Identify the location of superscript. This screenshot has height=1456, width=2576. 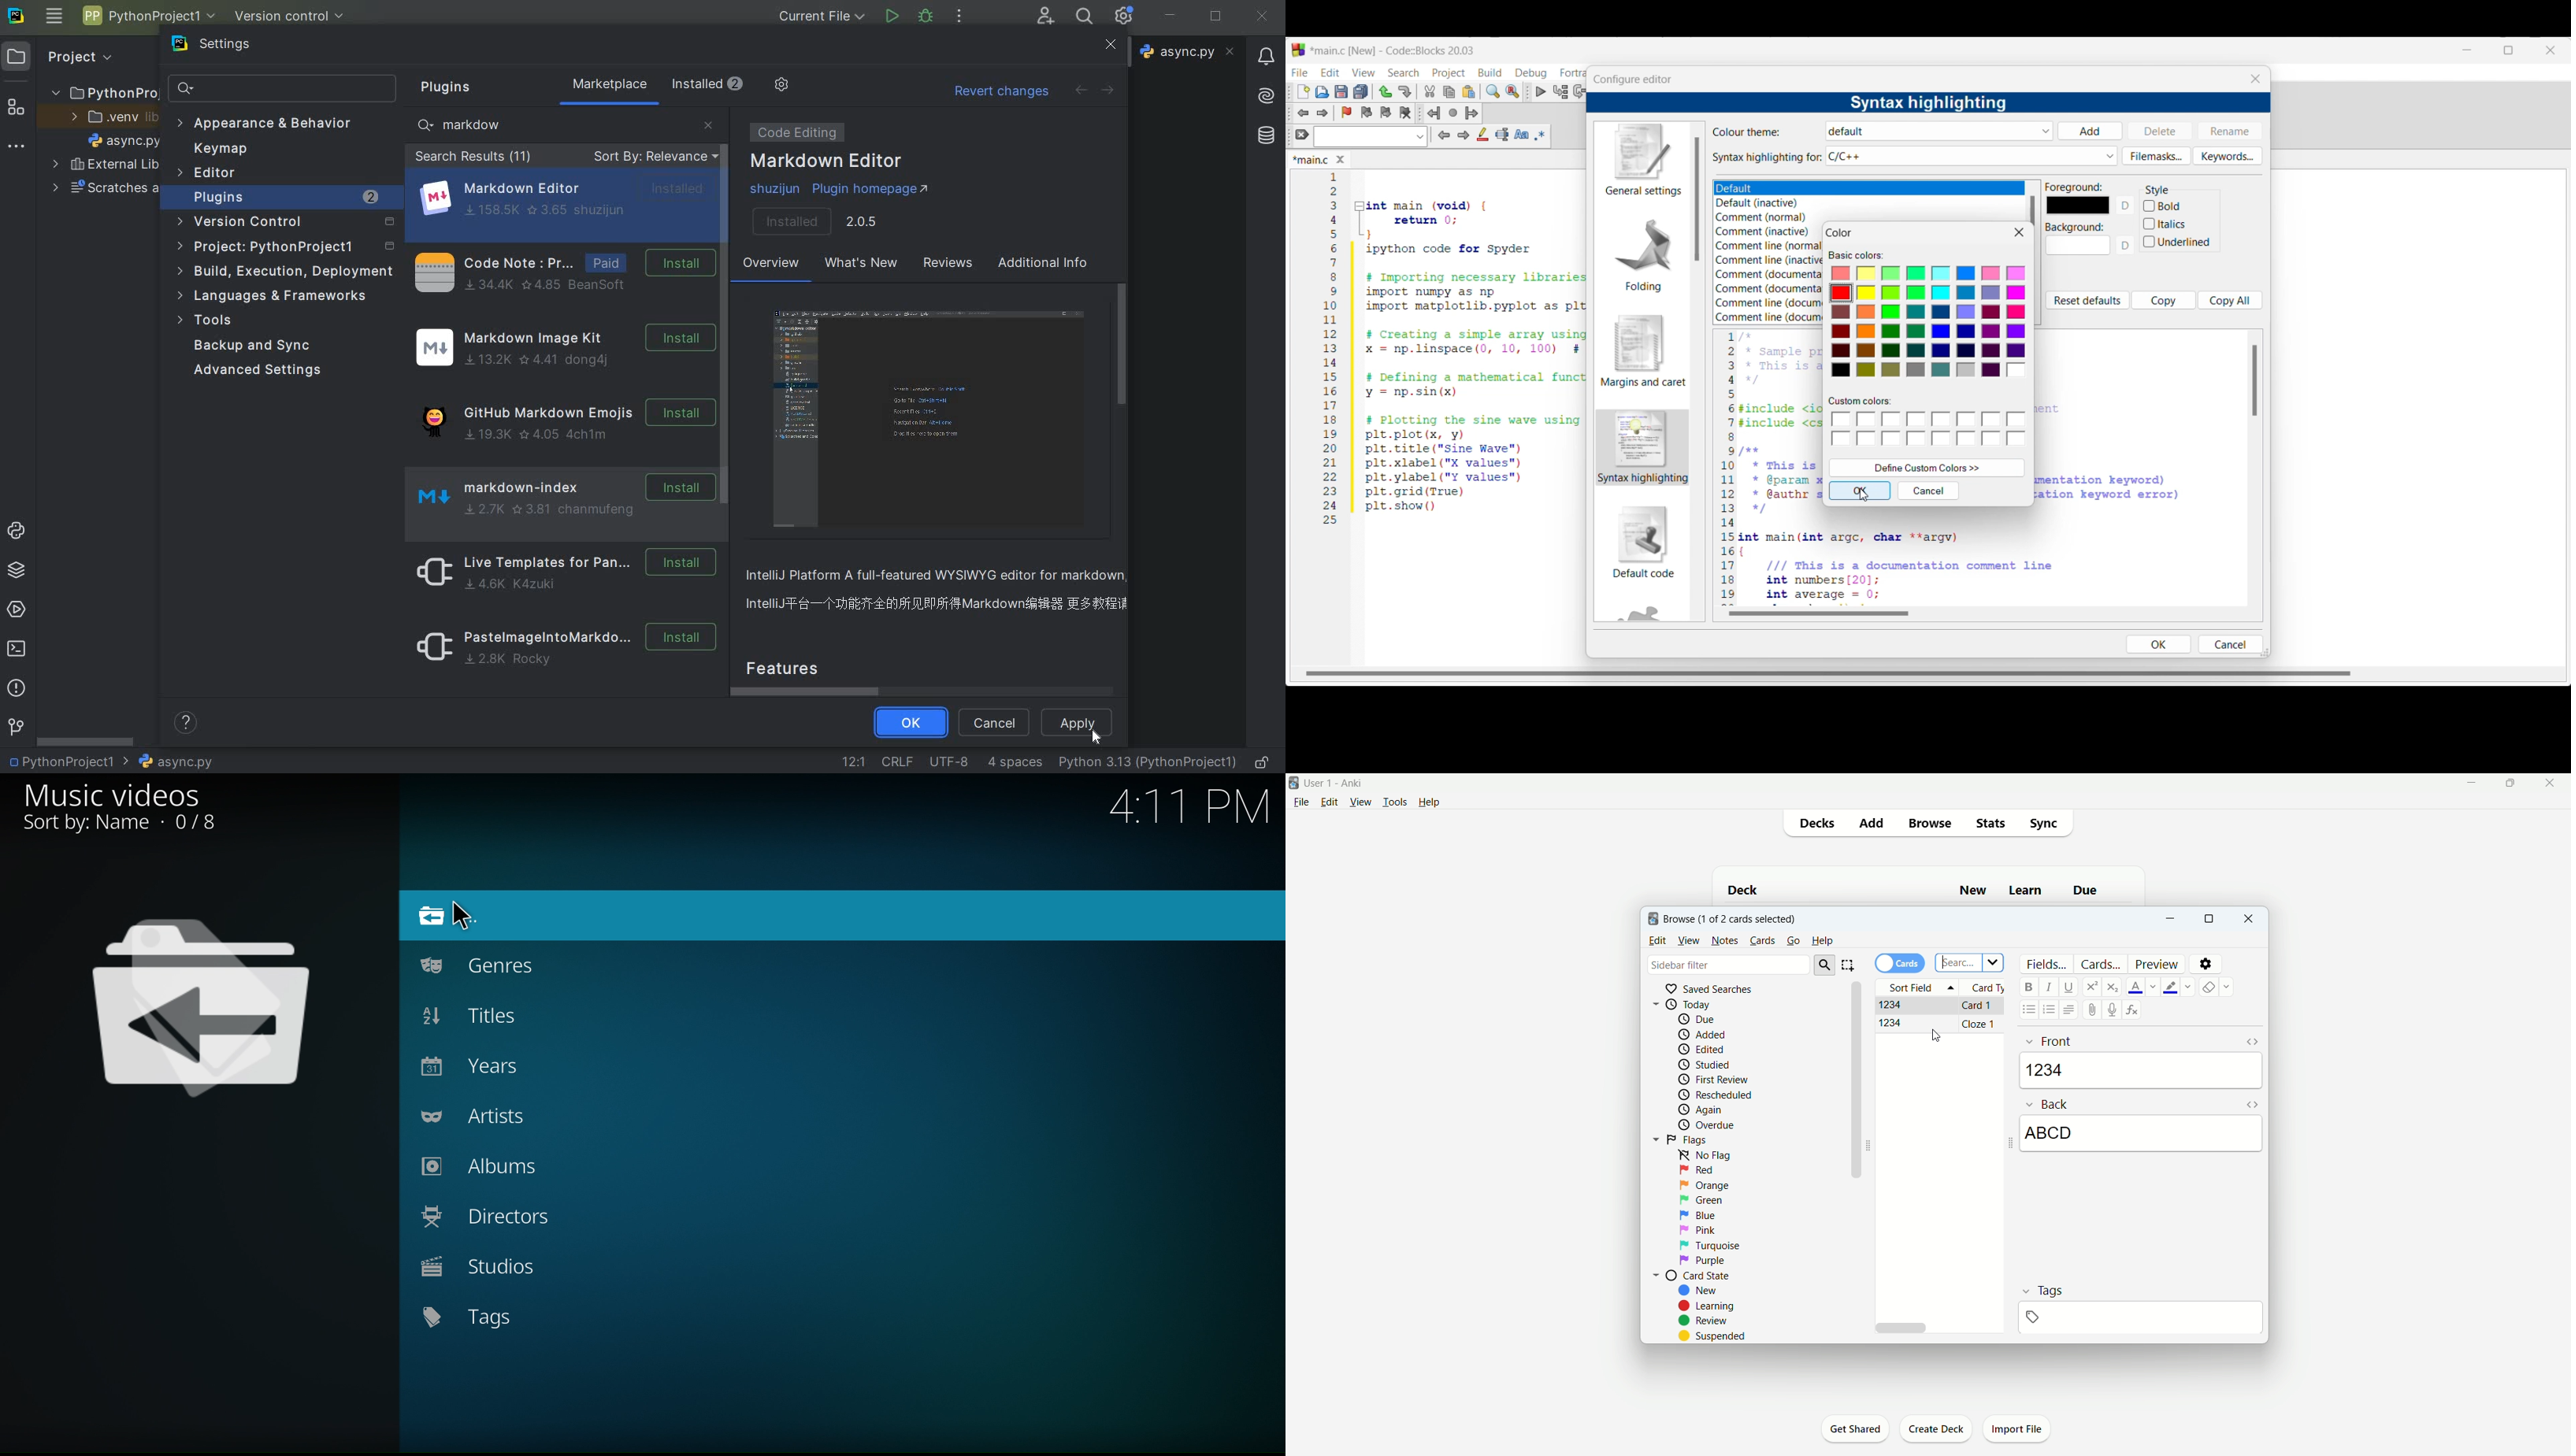
(2092, 987).